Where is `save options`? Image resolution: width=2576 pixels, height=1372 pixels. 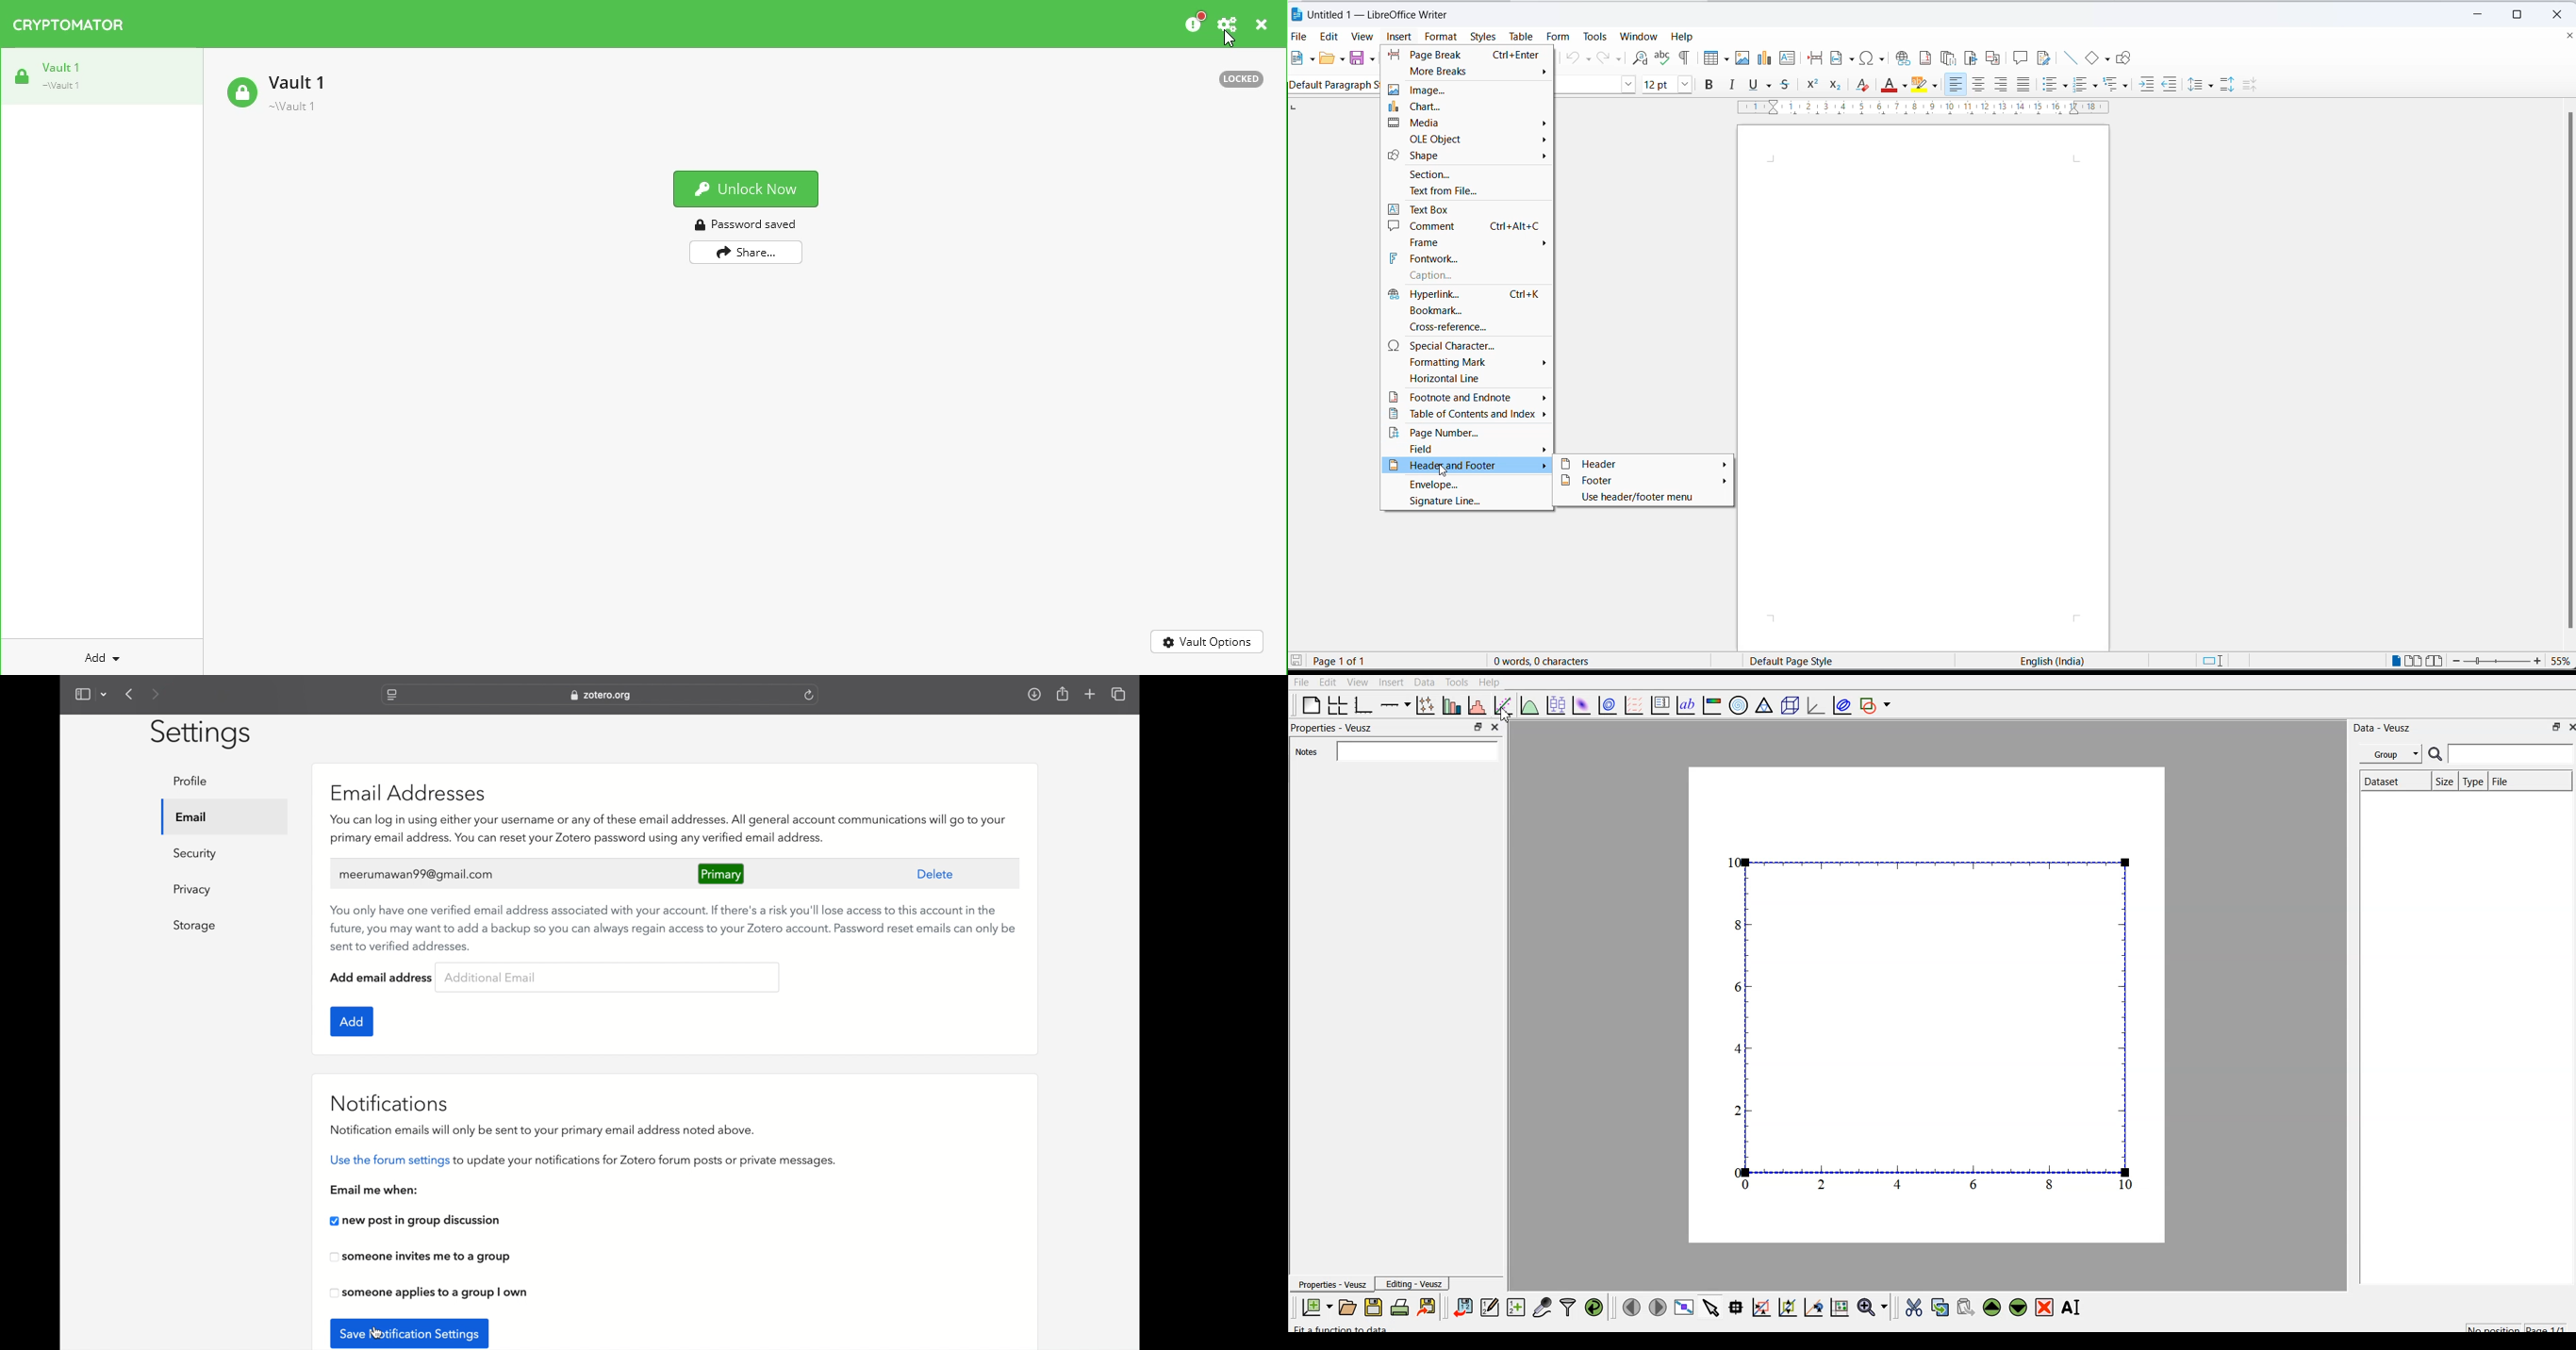 save options is located at coordinates (1373, 58).